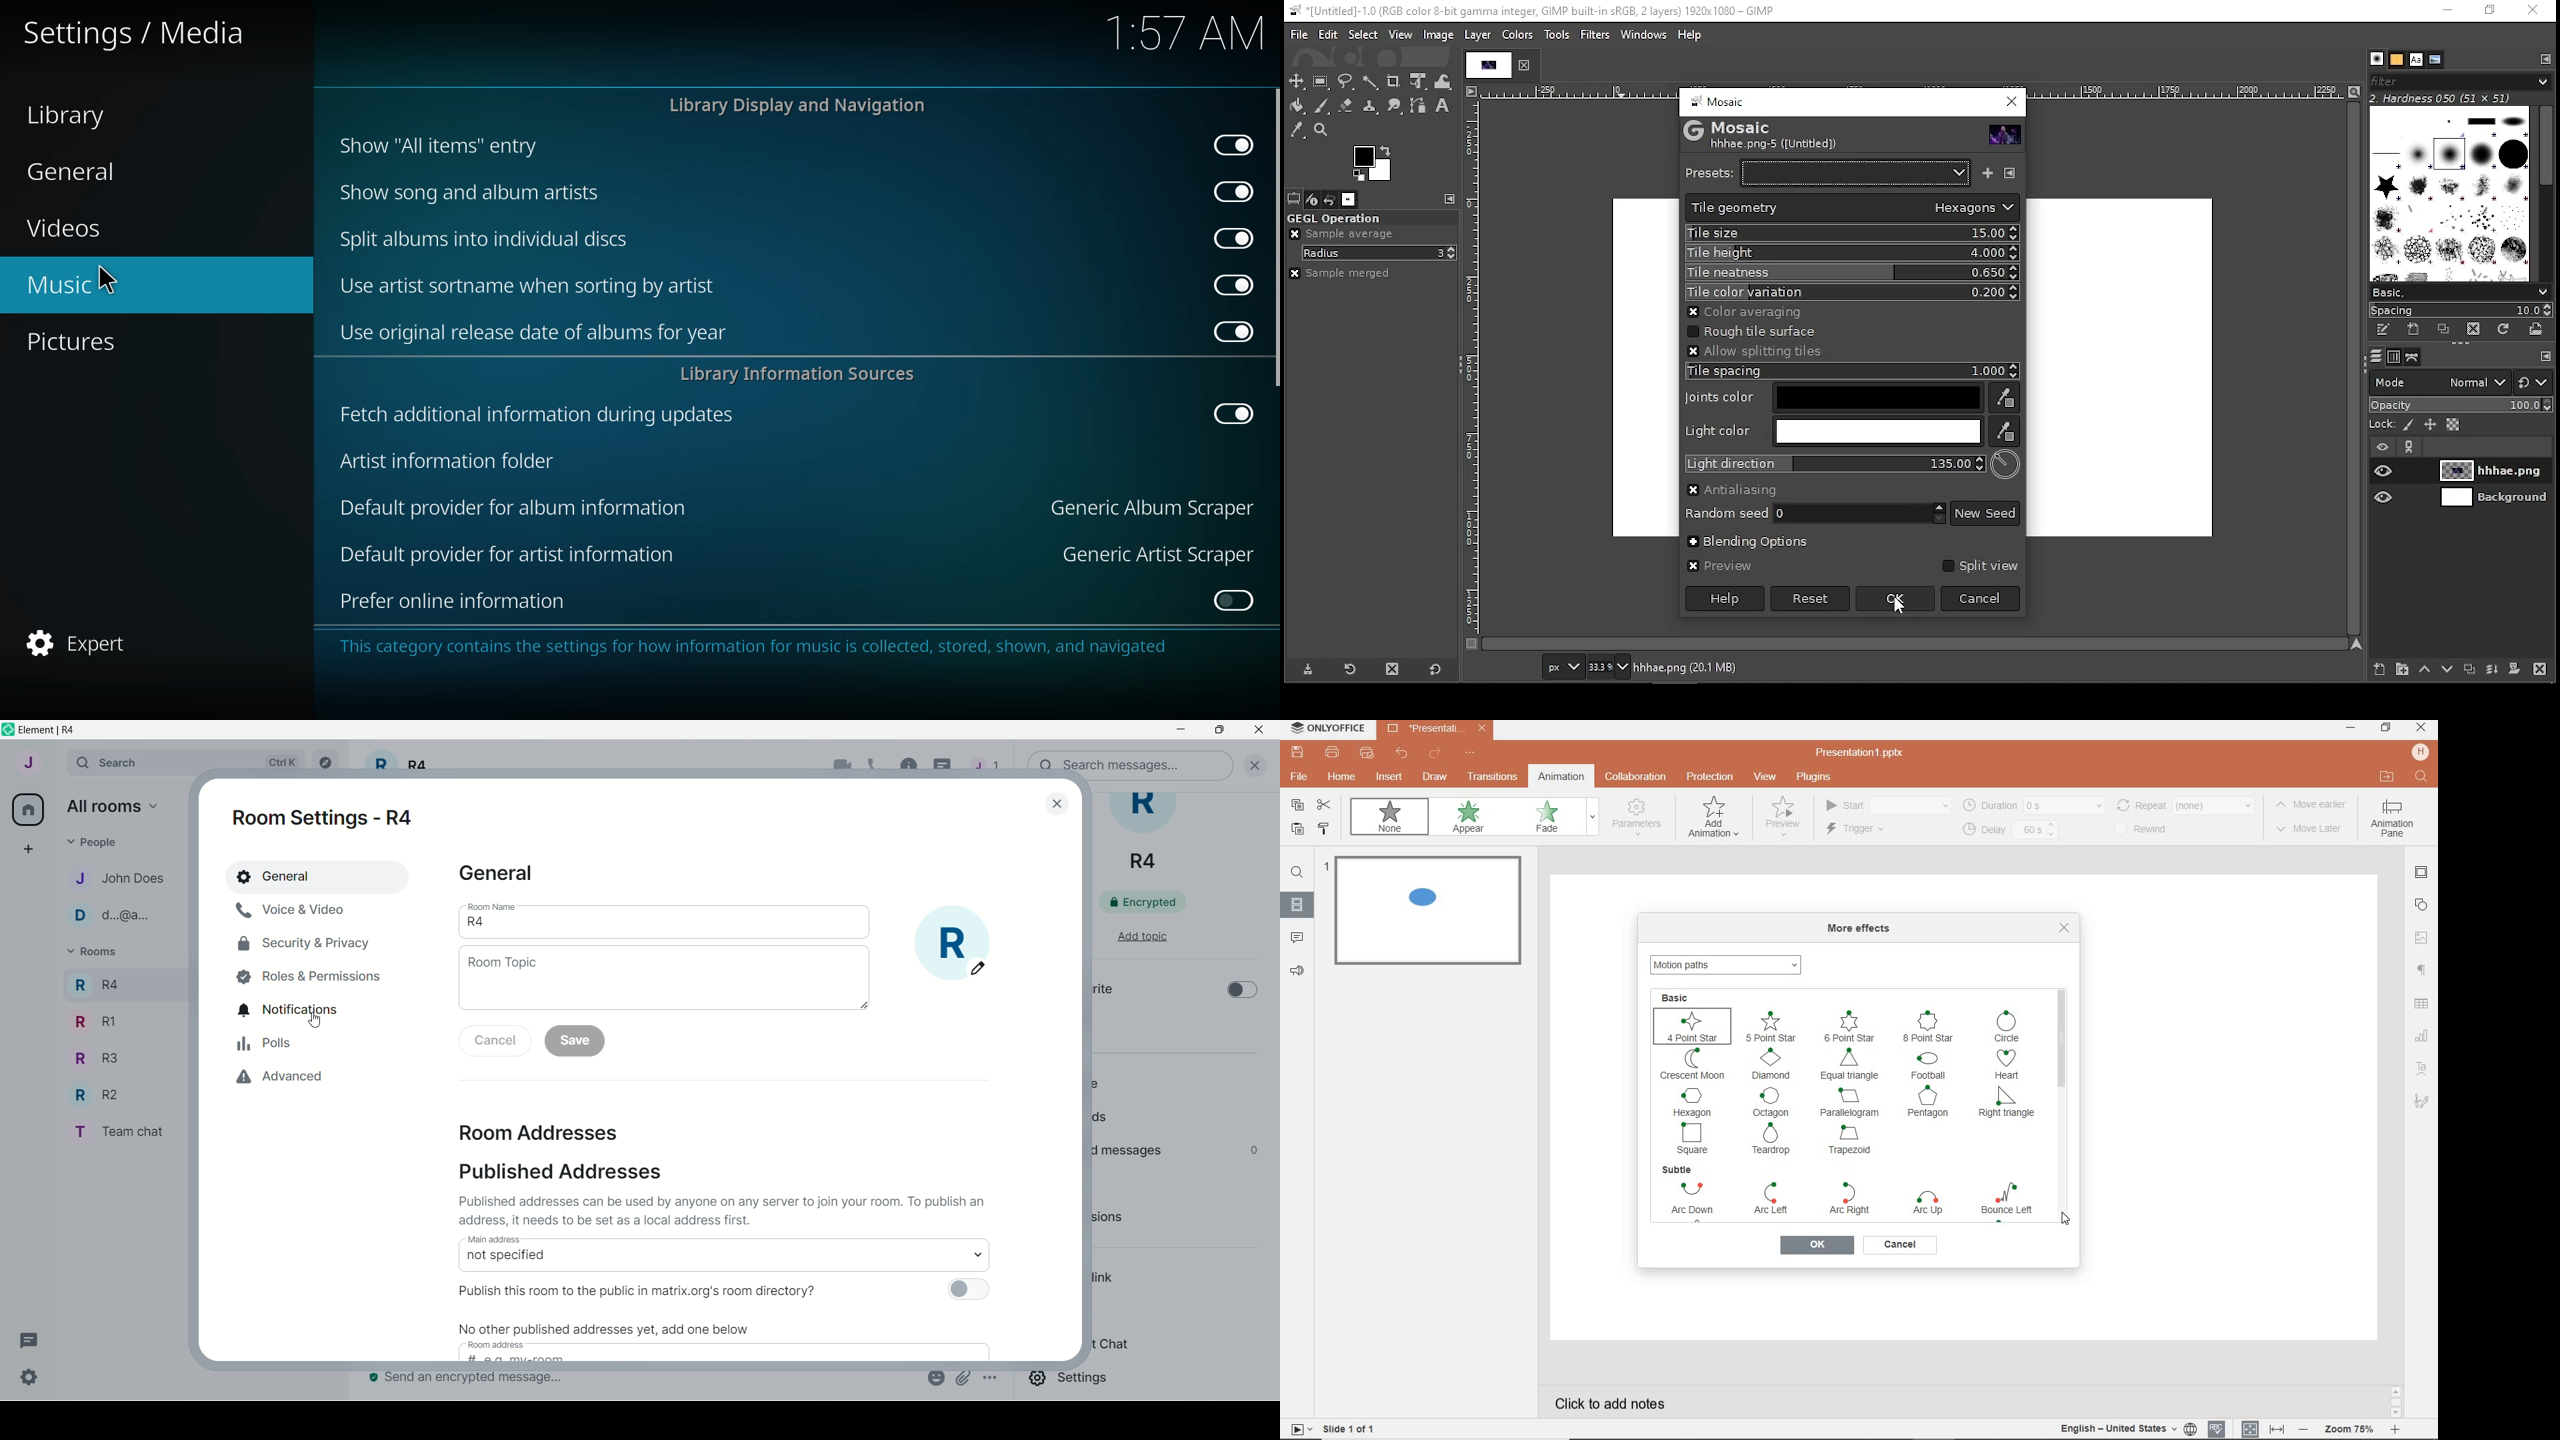  Describe the element at coordinates (1766, 136) in the screenshot. I see `mosaic hhhae.png-5 ([untitled])` at that location.